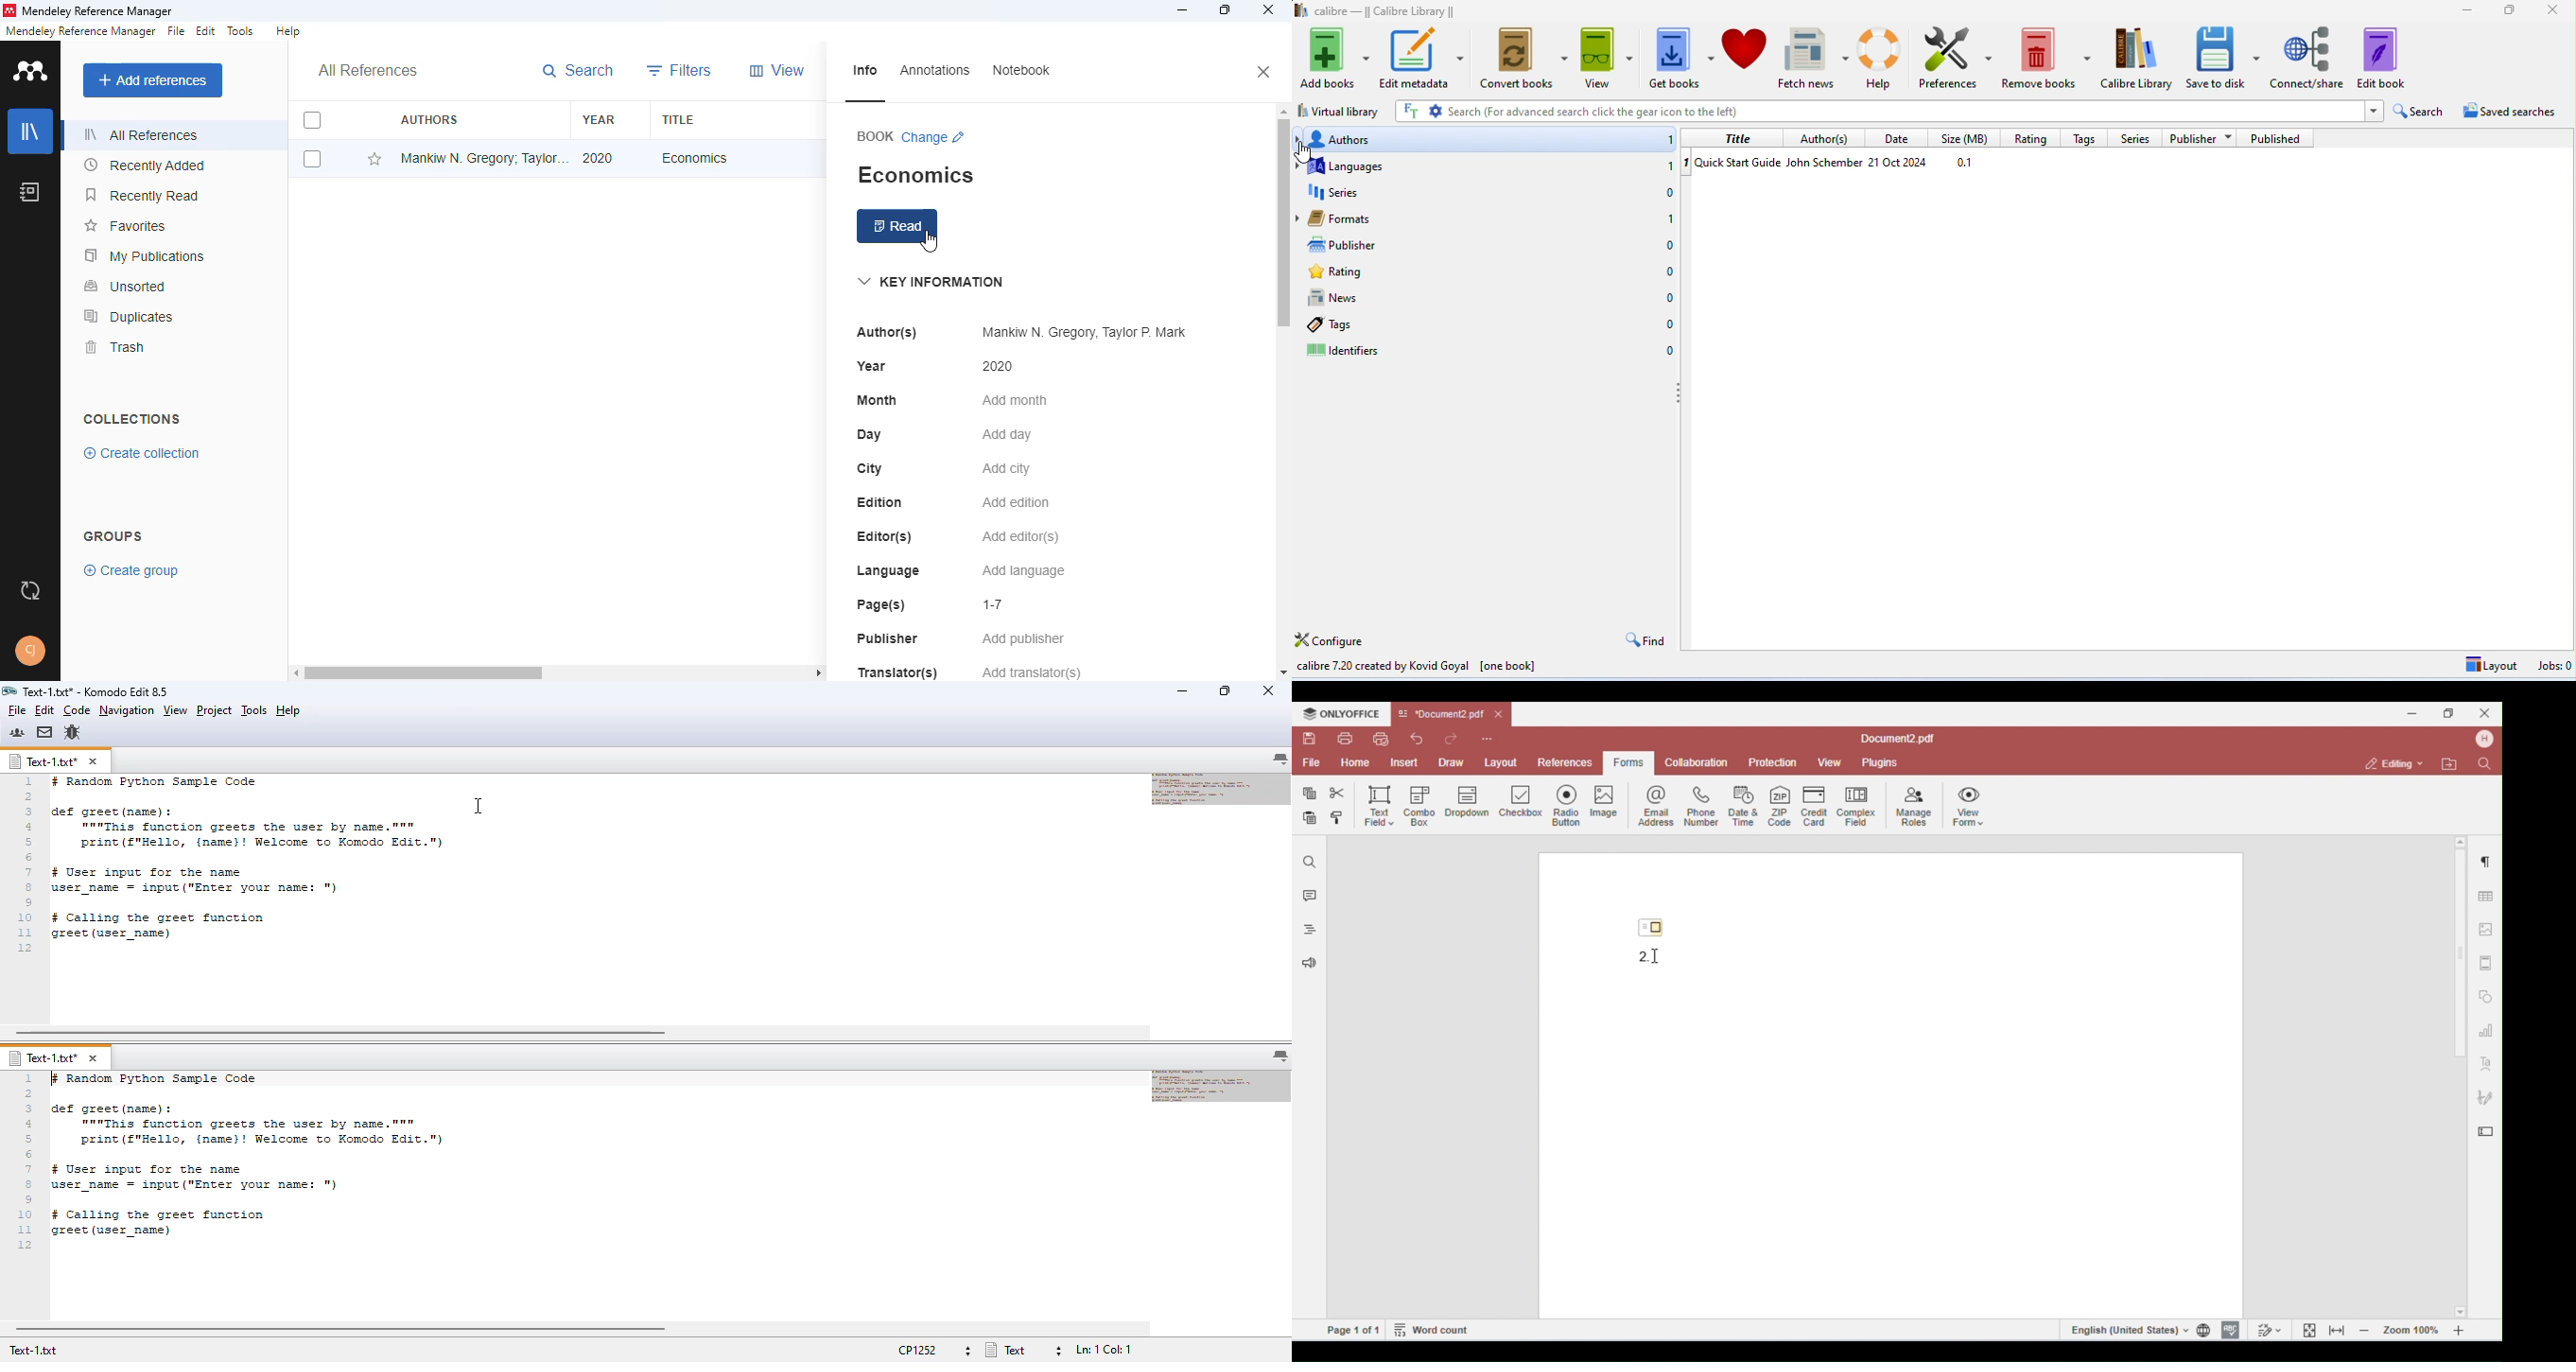 This screenshot has height=1372, width=2576. Describe the element at coordinates (342, 1330) in the screenshot. I see `horizontal scroll bar` at that location.